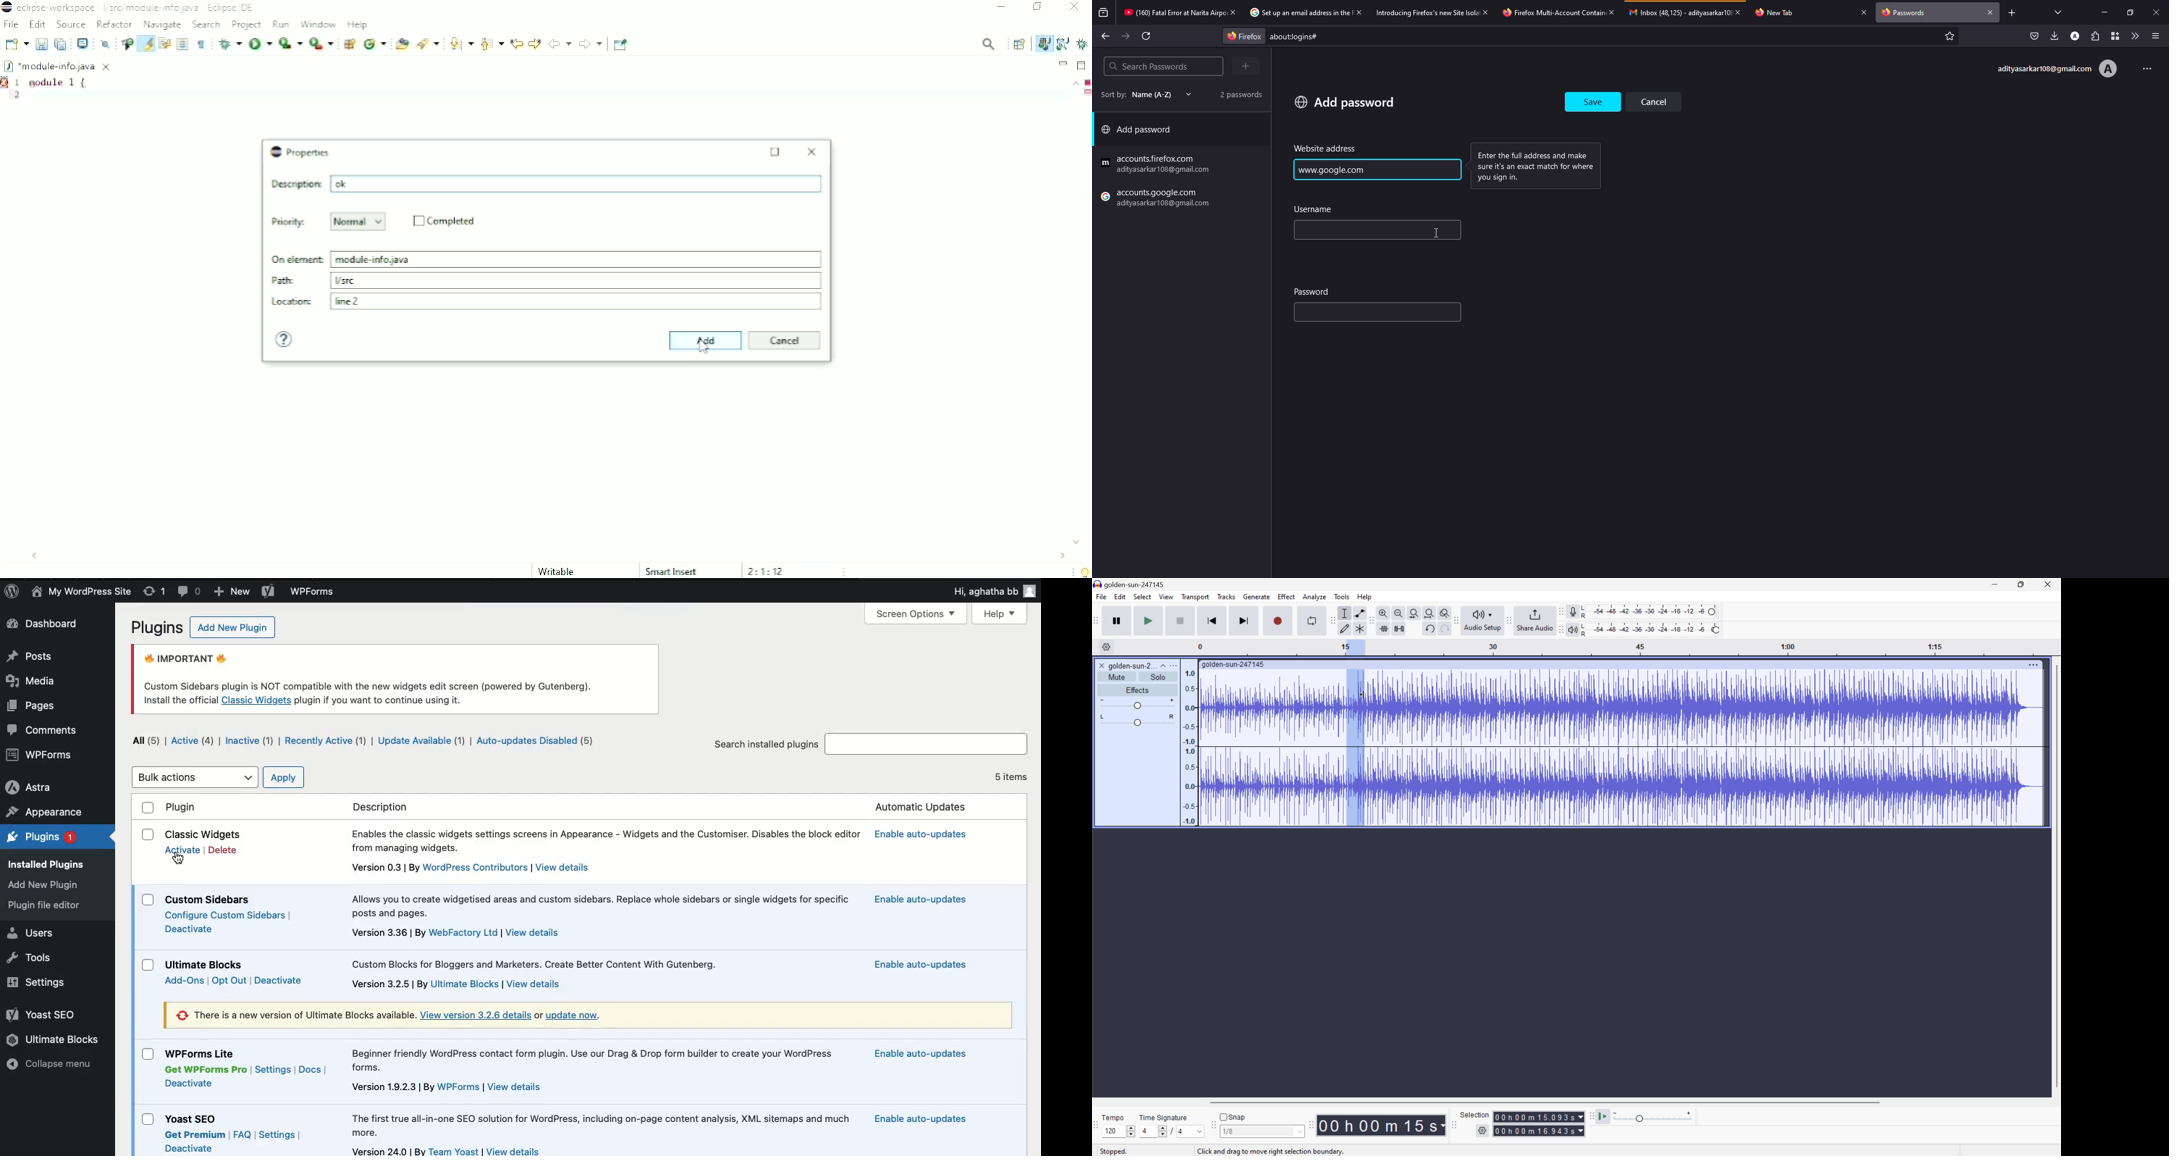 The image size is (2184, 1176). Describe the element at coordinates (378, 868) in the screenshot. I see `version` at that location.